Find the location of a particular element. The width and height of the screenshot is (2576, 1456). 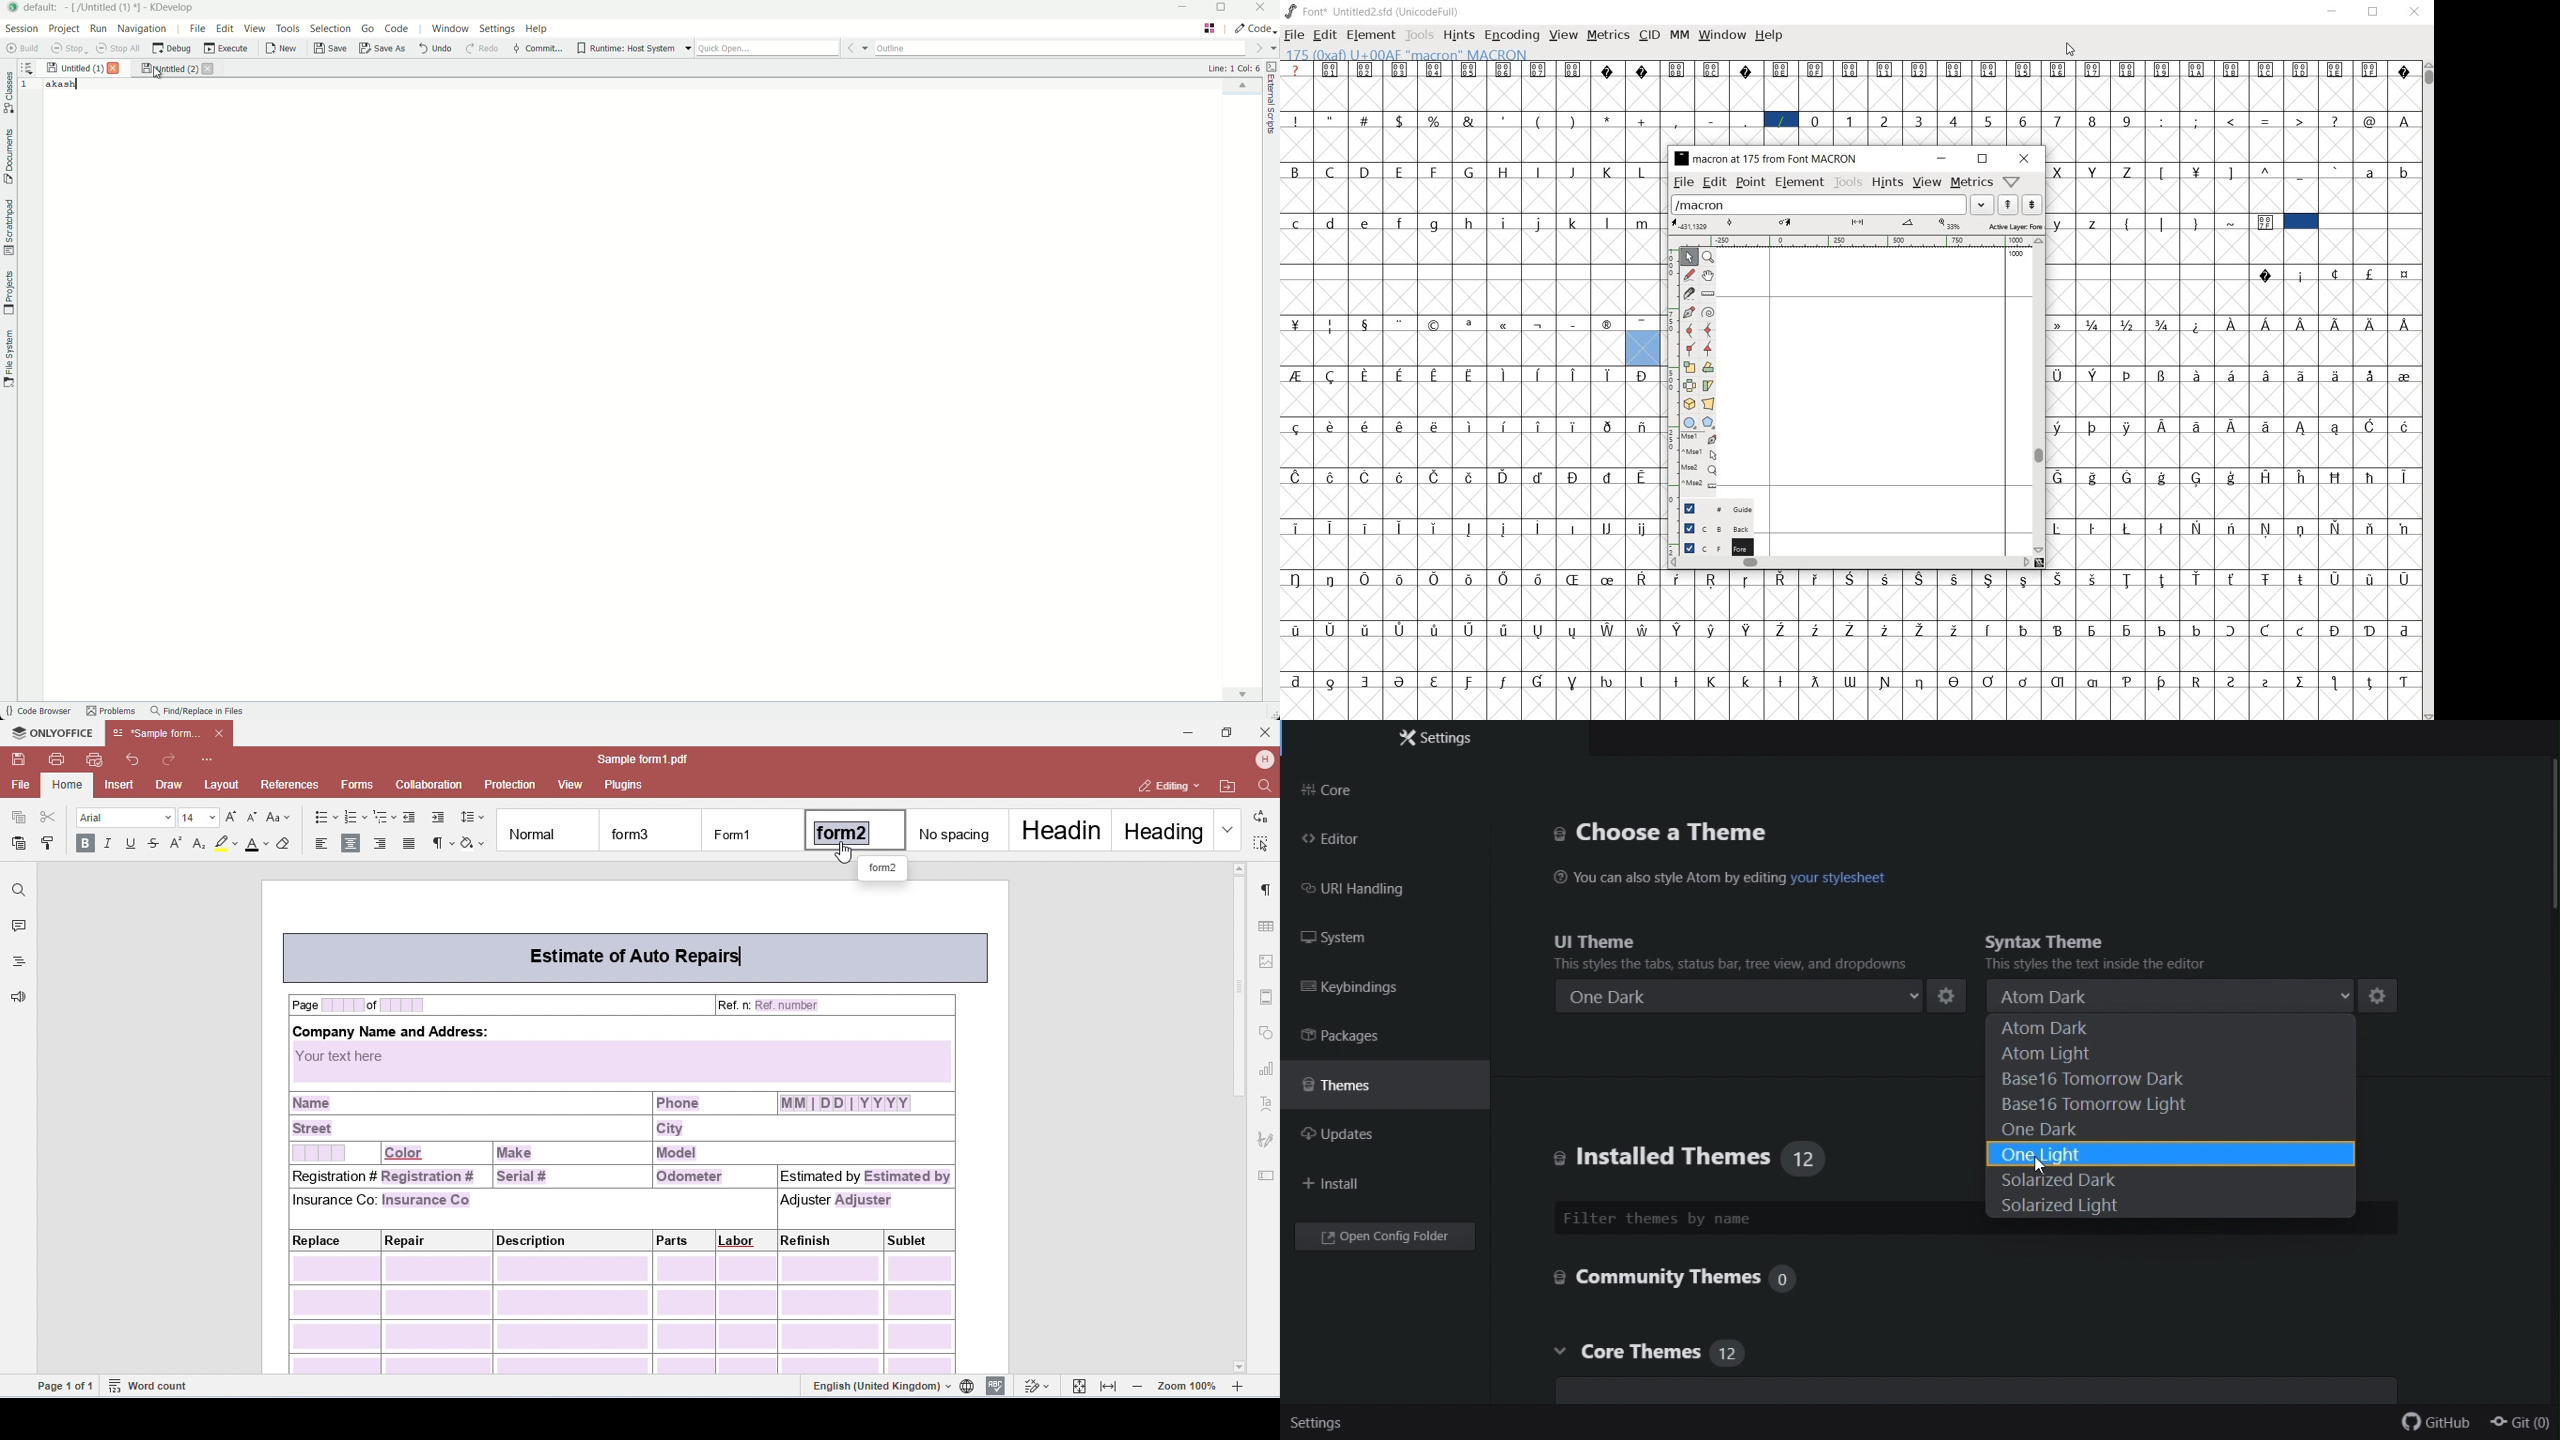

cid is located at coordinates (1649, 35).